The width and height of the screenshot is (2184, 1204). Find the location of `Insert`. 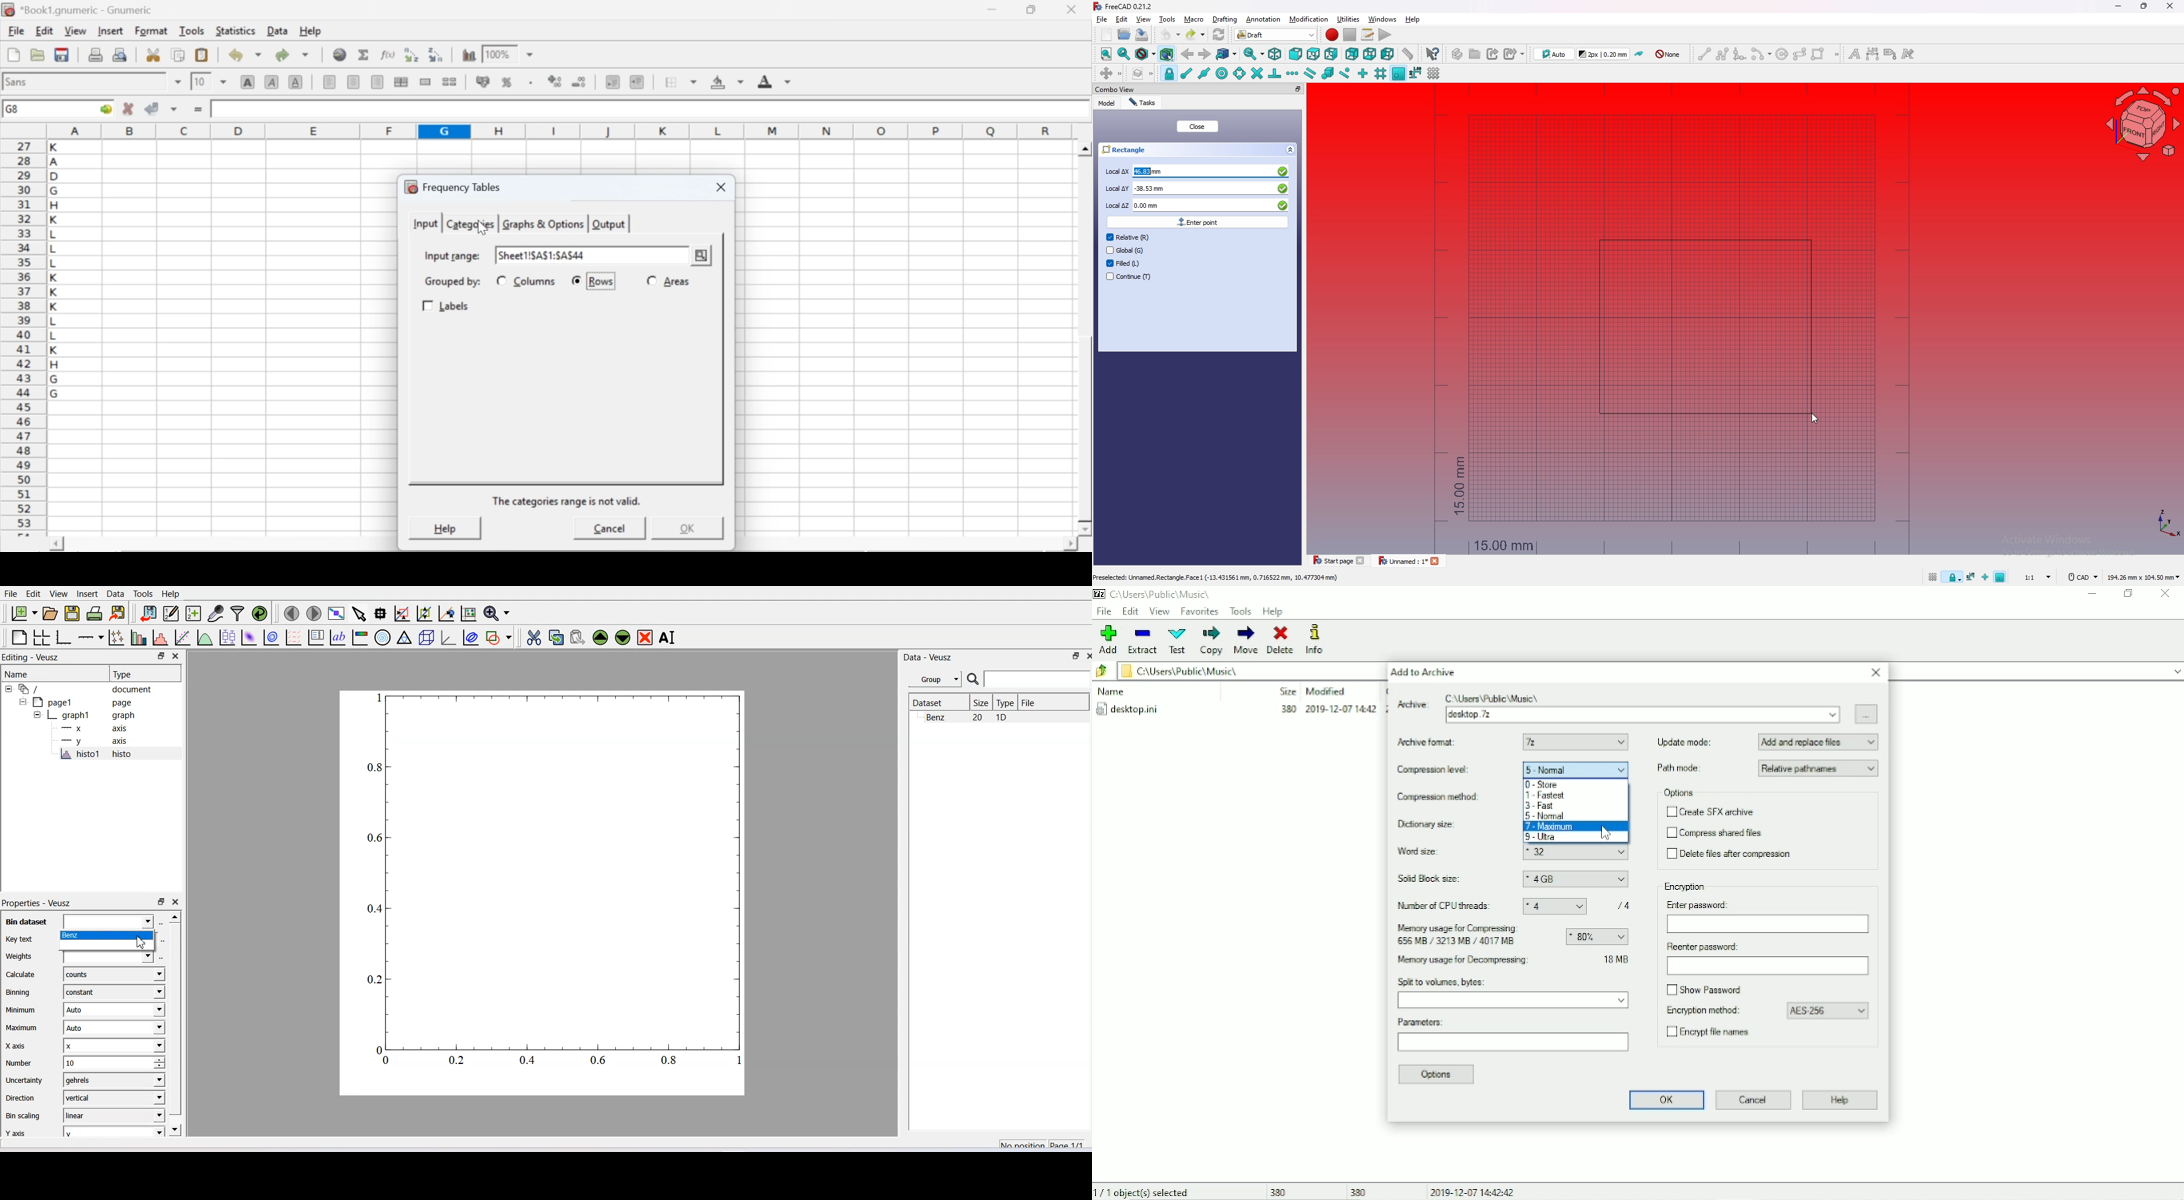

Insert is located at coordinates (89, 594).